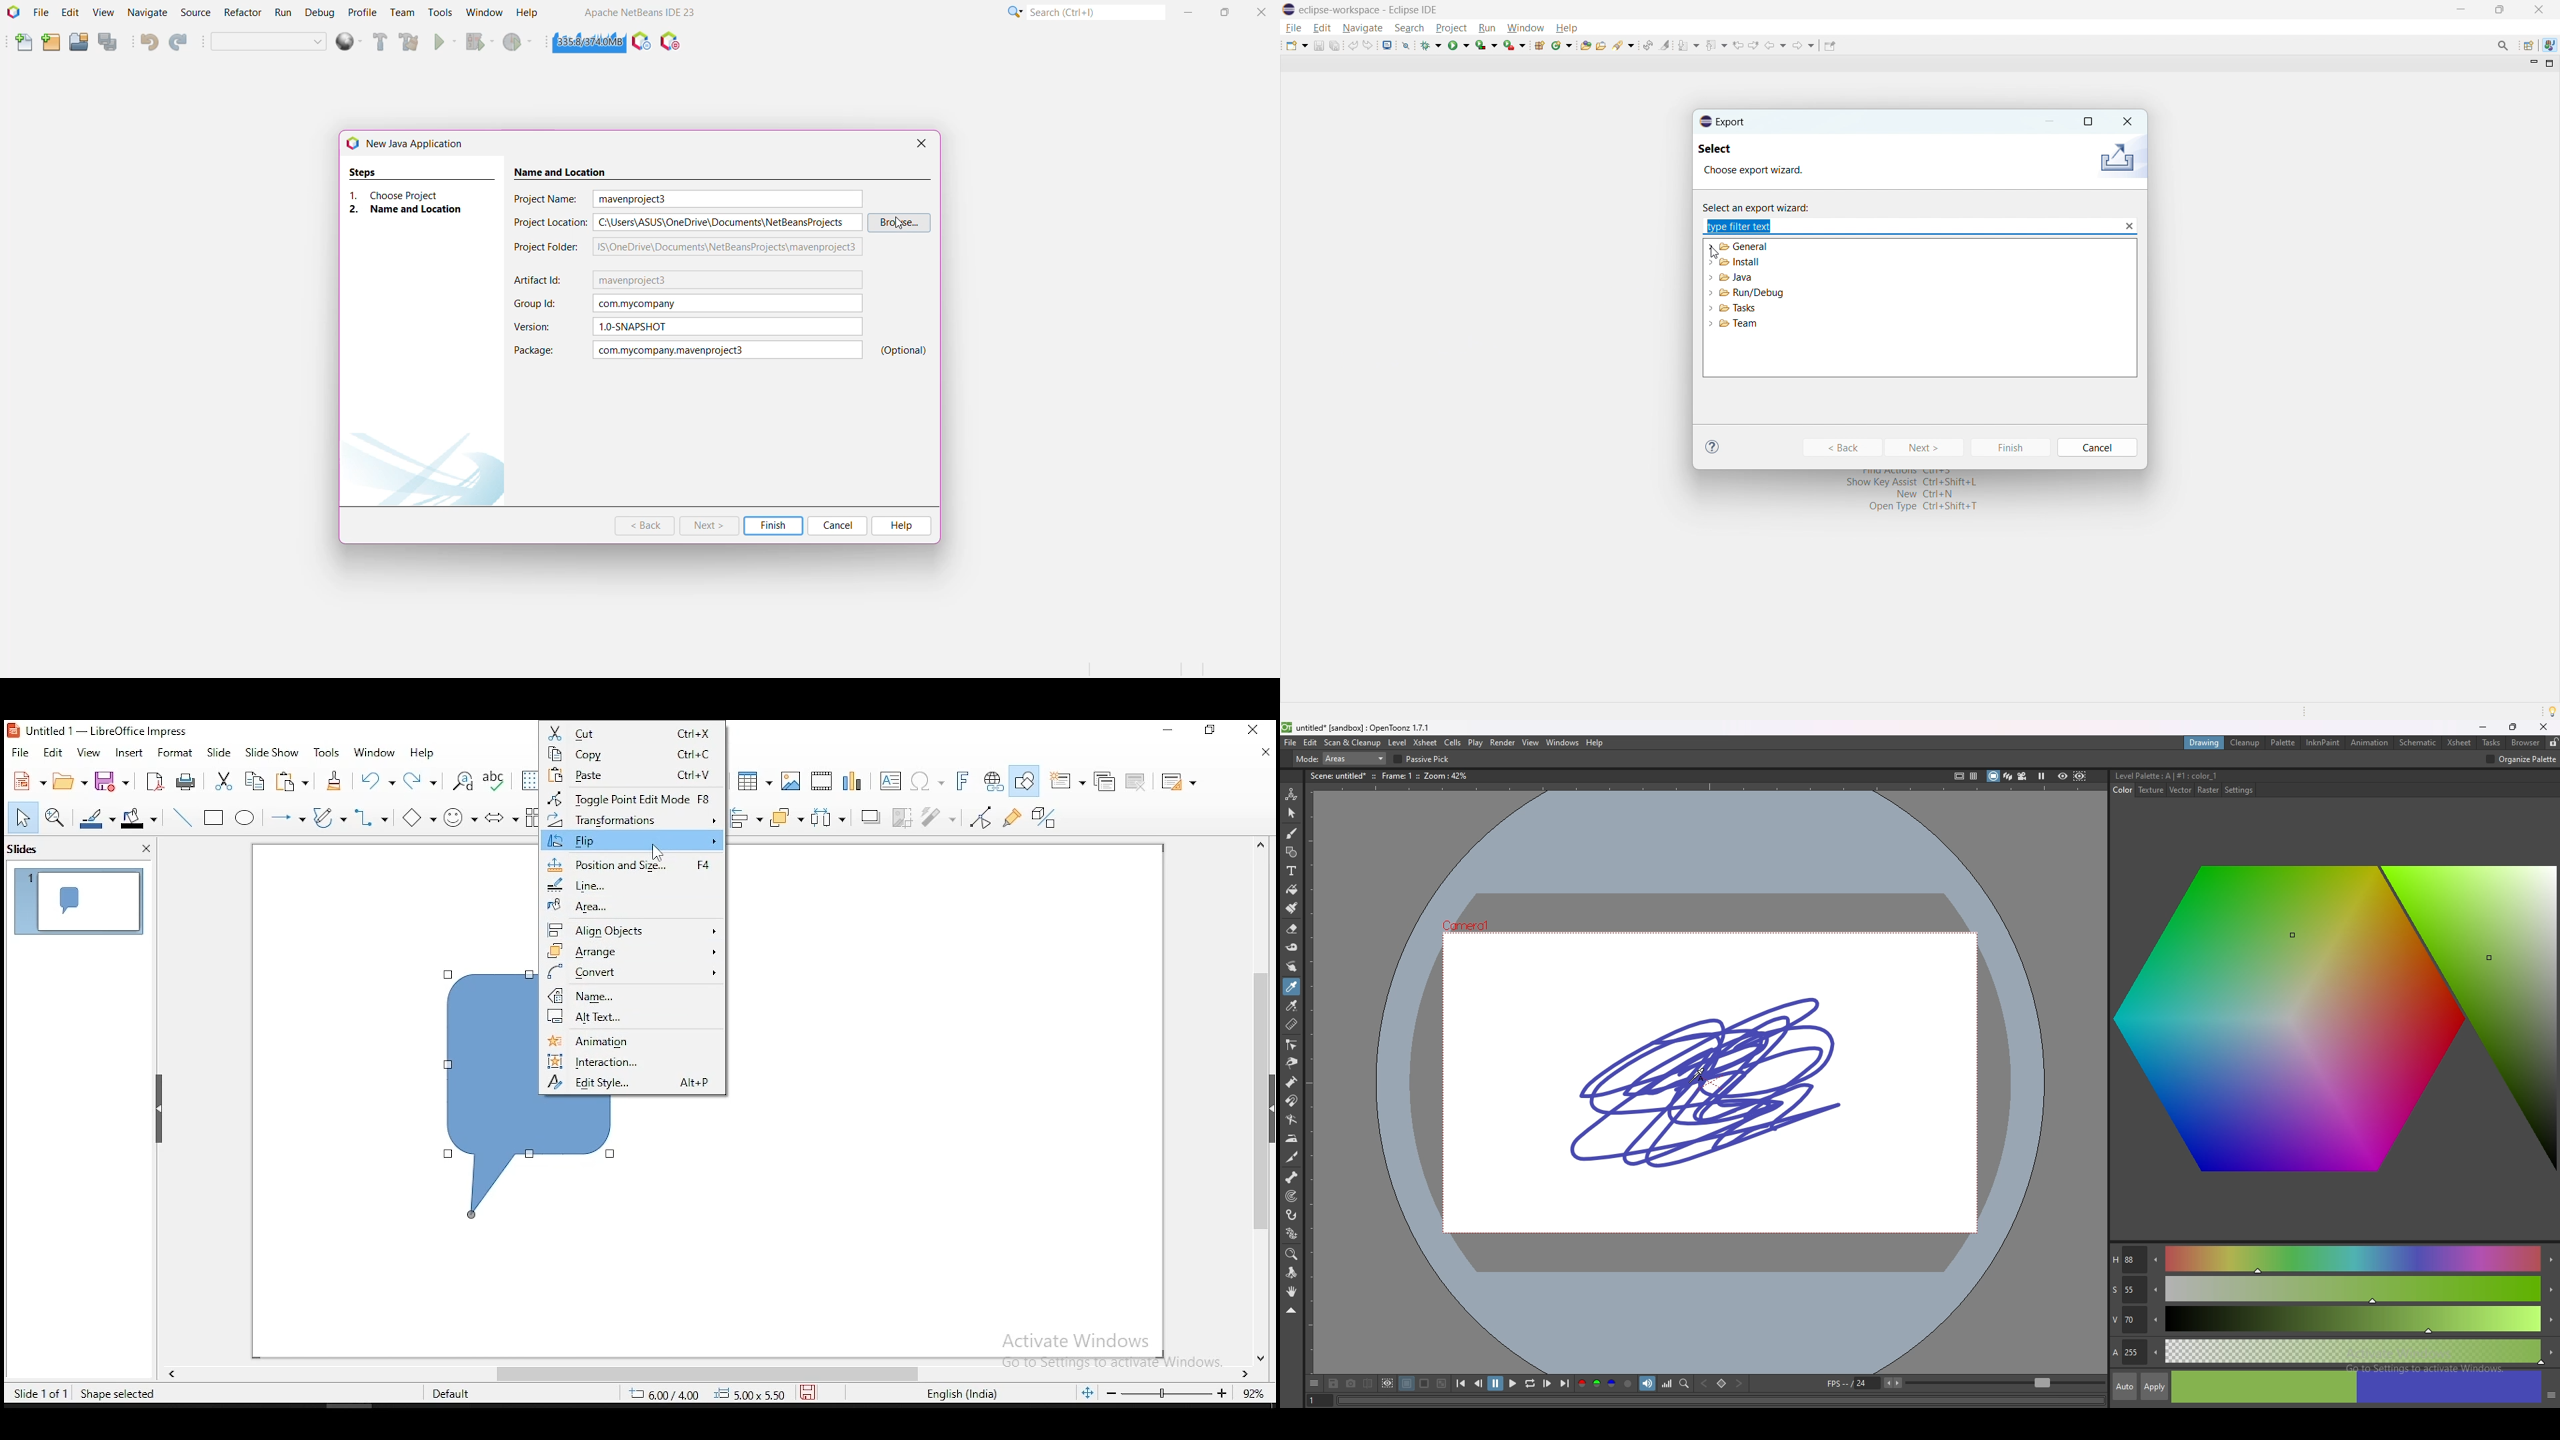  Describe the element at coordinates (2334, 1351) in the screenshot. I see `alpha` at that location.